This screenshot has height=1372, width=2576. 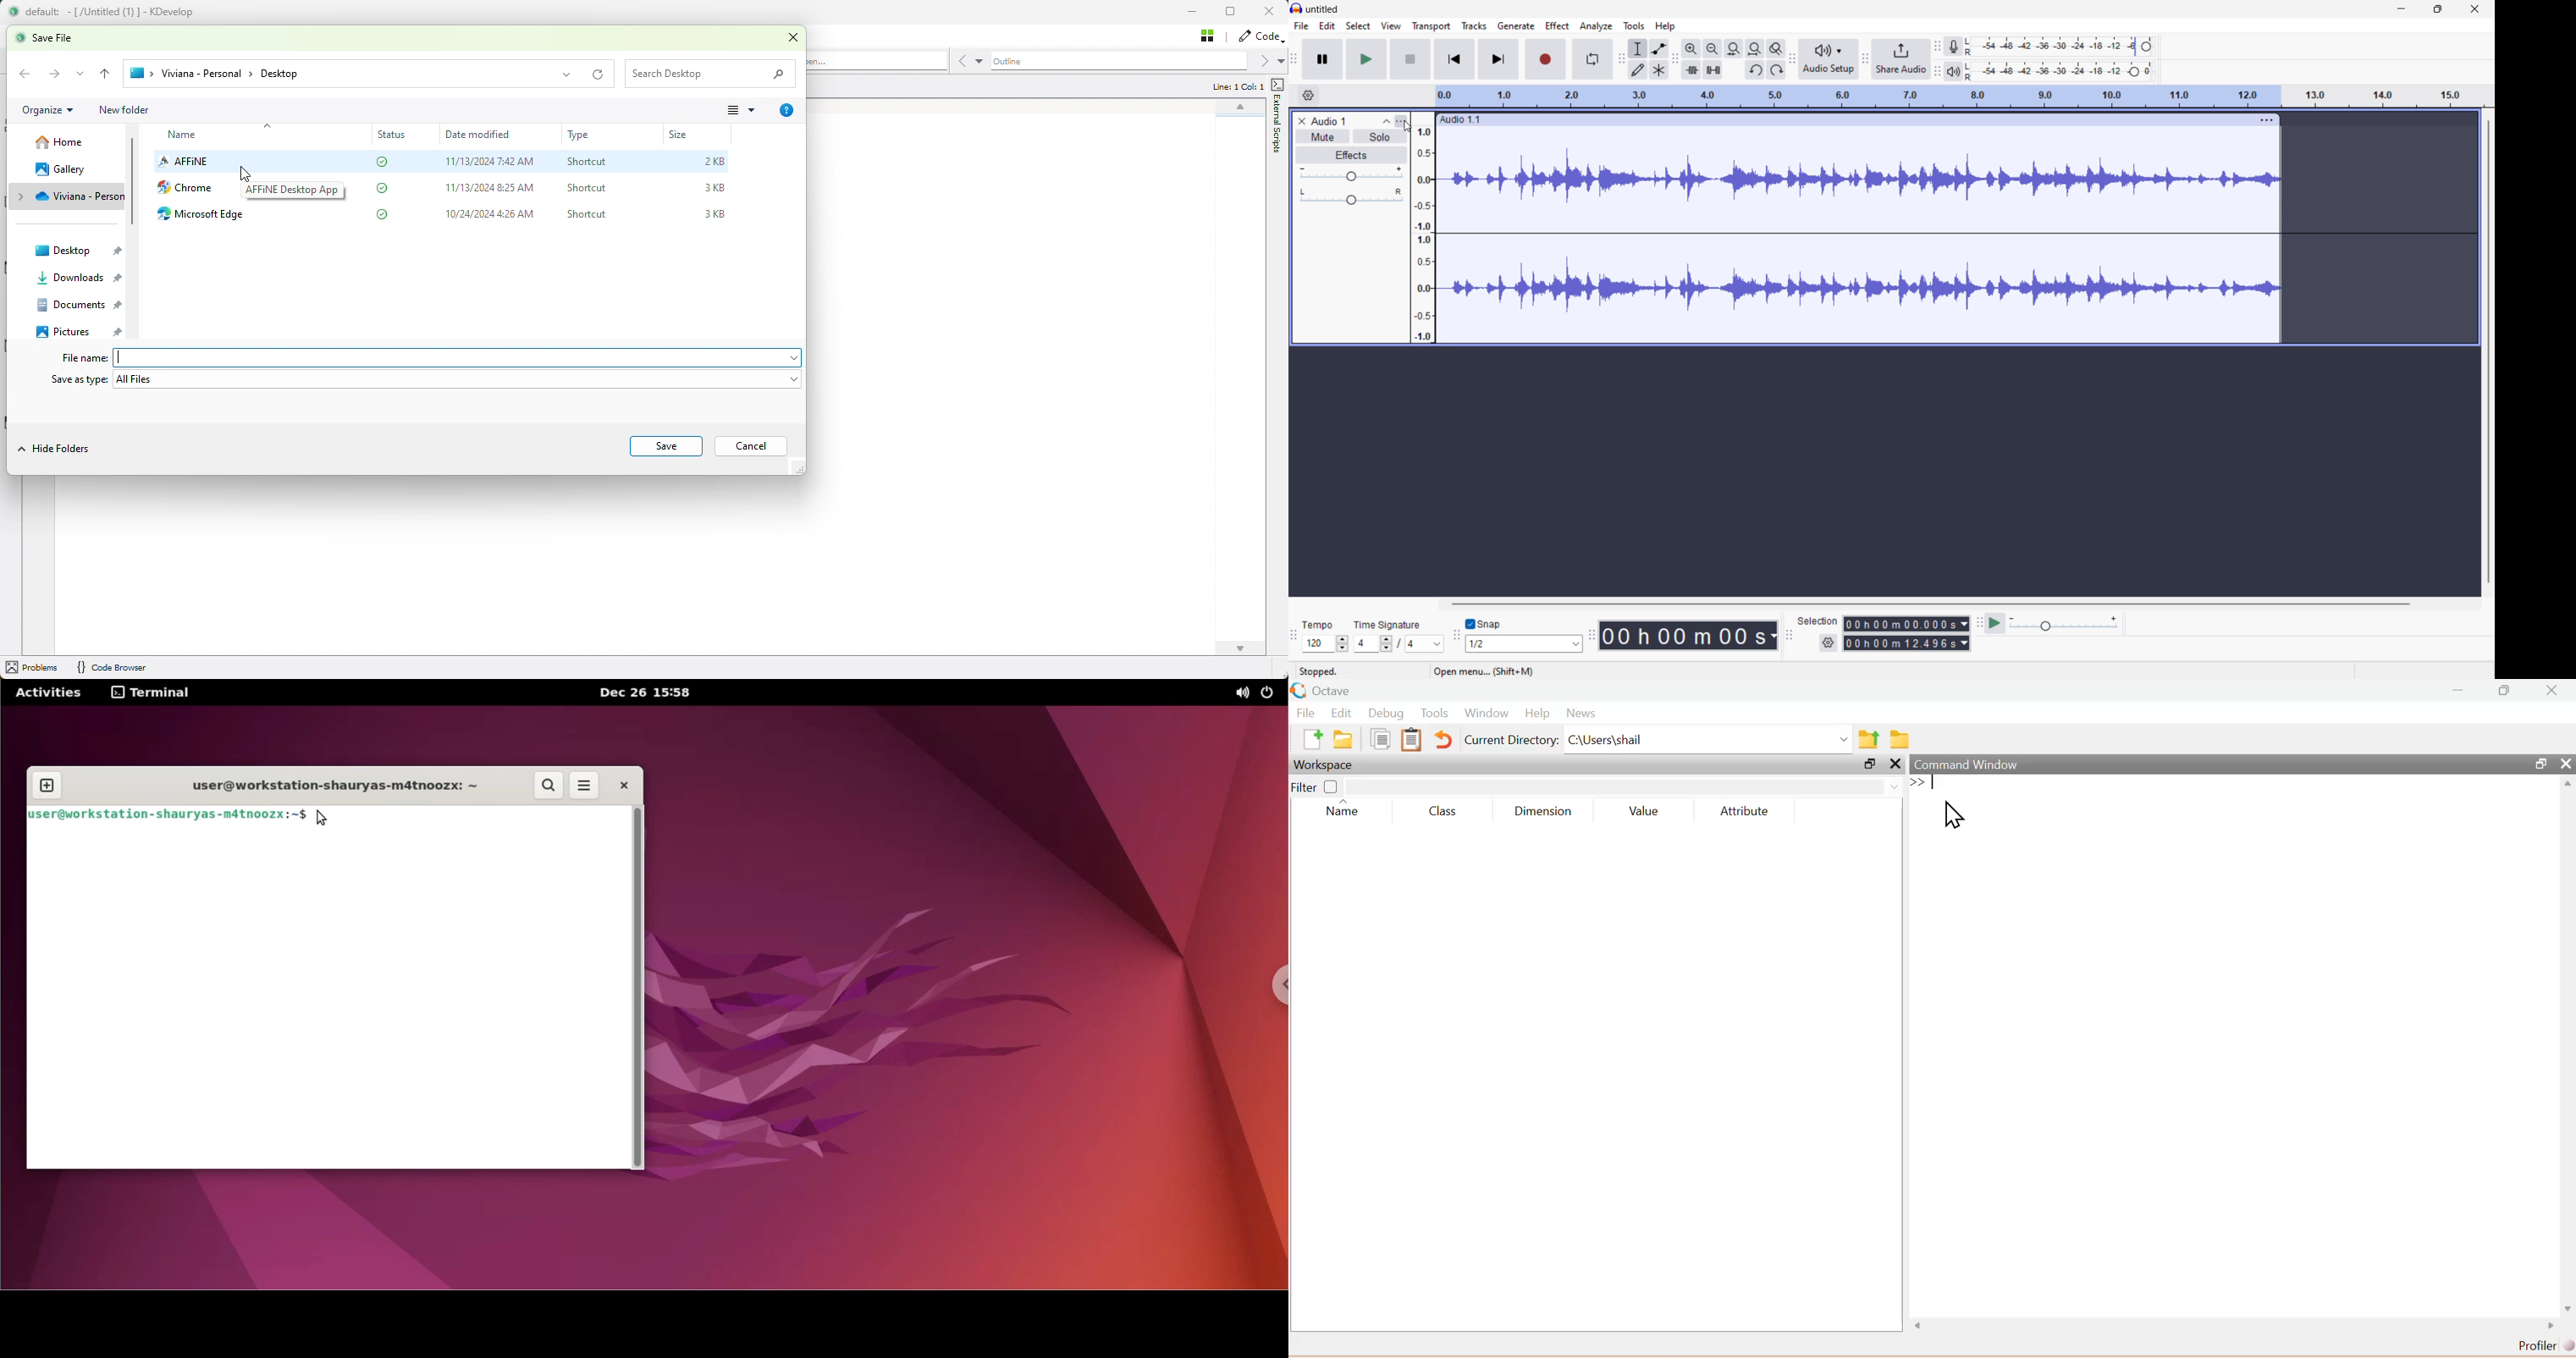 What do you see at coordinates (686, 135) in the screenshot?
I see `size` at bounding box center [686, 135].